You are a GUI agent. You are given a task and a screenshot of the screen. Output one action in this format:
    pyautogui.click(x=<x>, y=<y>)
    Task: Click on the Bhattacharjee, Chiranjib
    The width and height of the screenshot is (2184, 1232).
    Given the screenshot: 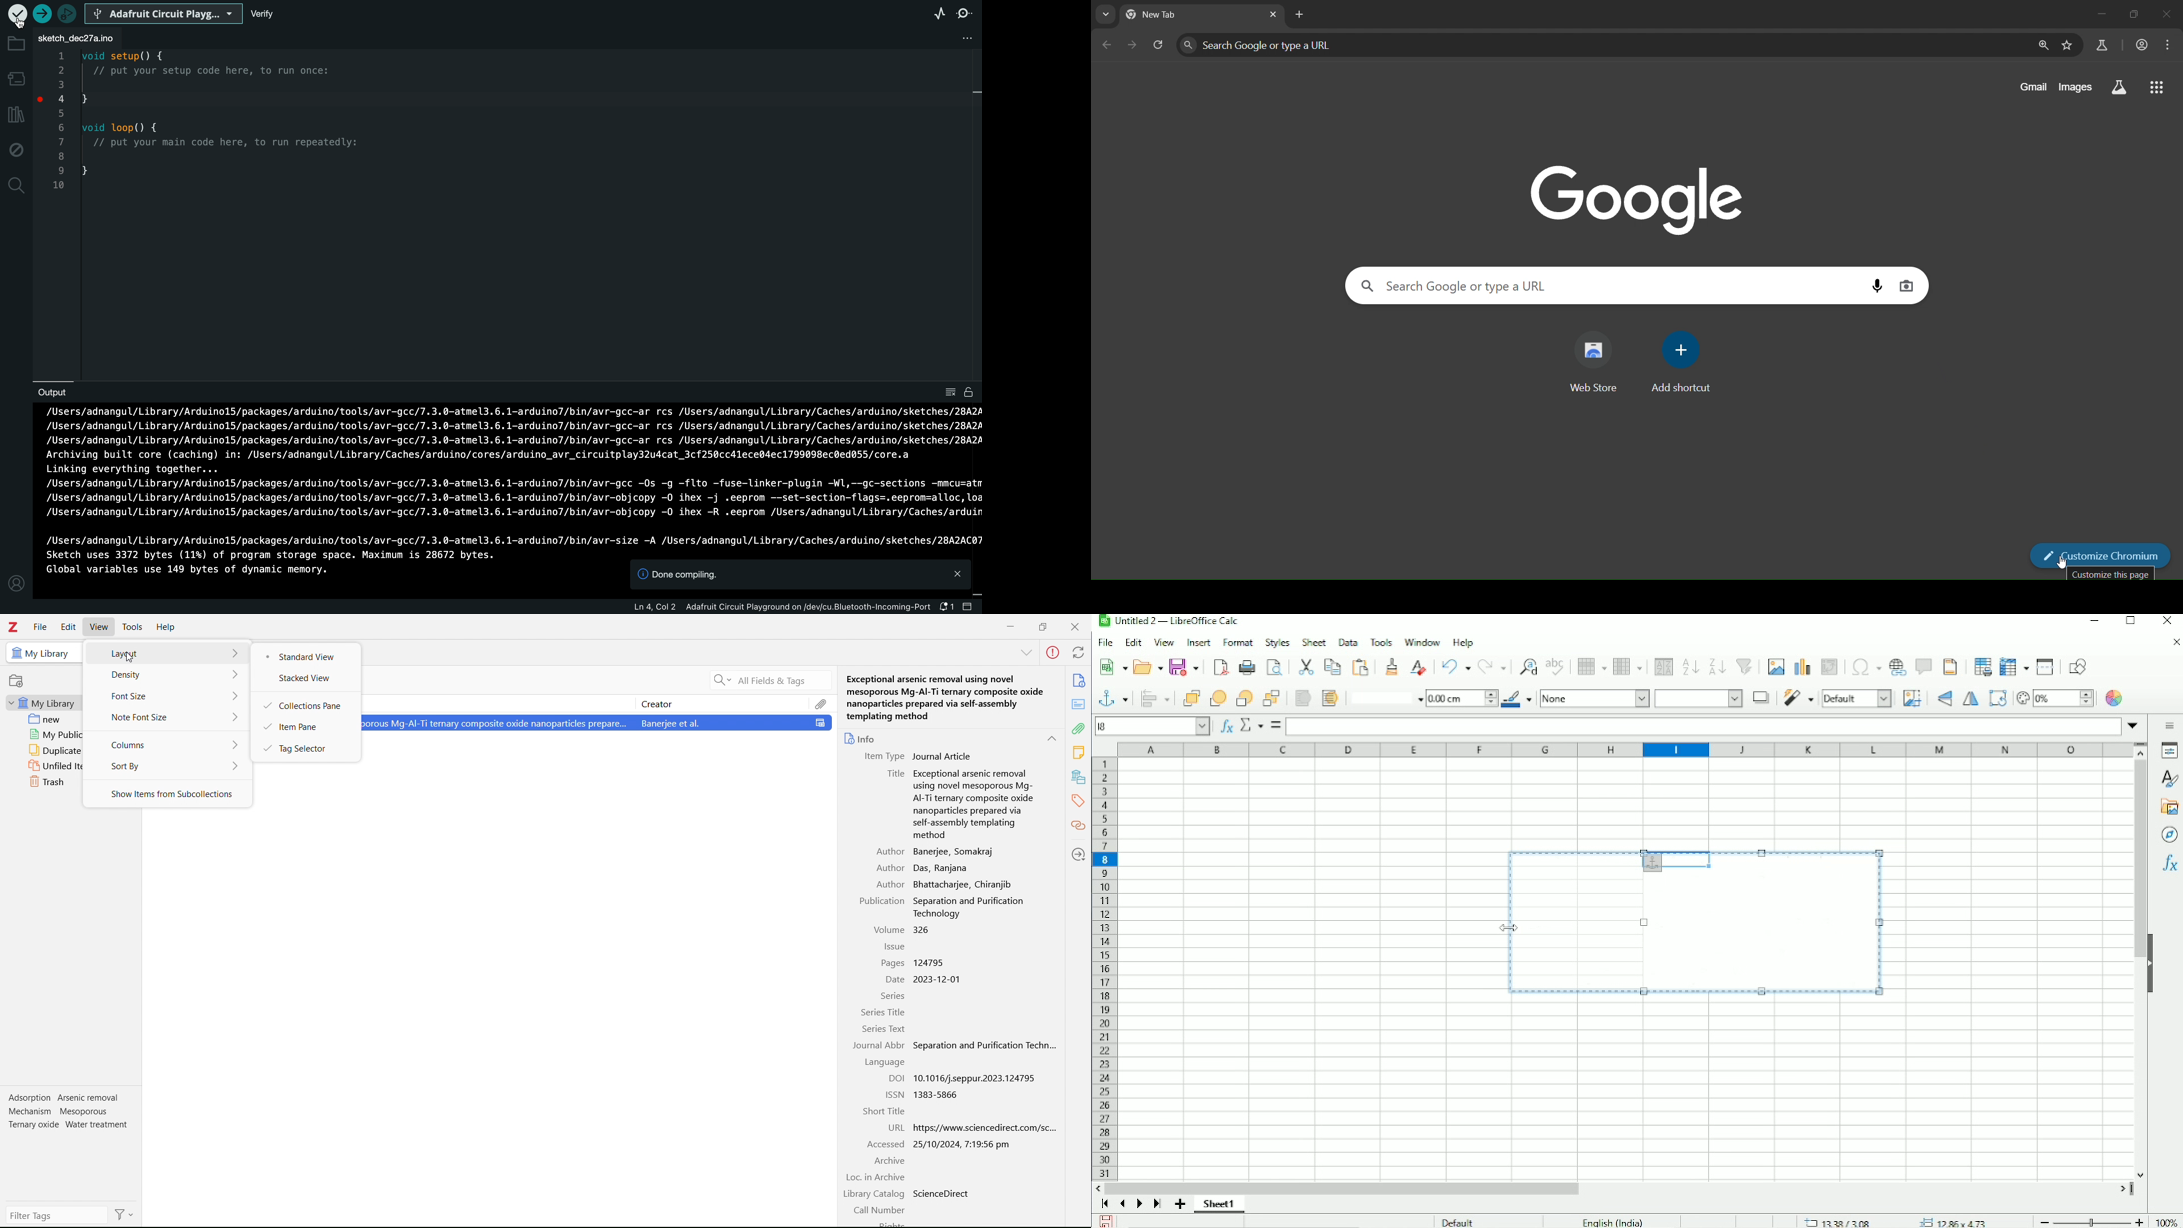 What is the action you would take?
    pyautogui.click(x=961, y=883)
    